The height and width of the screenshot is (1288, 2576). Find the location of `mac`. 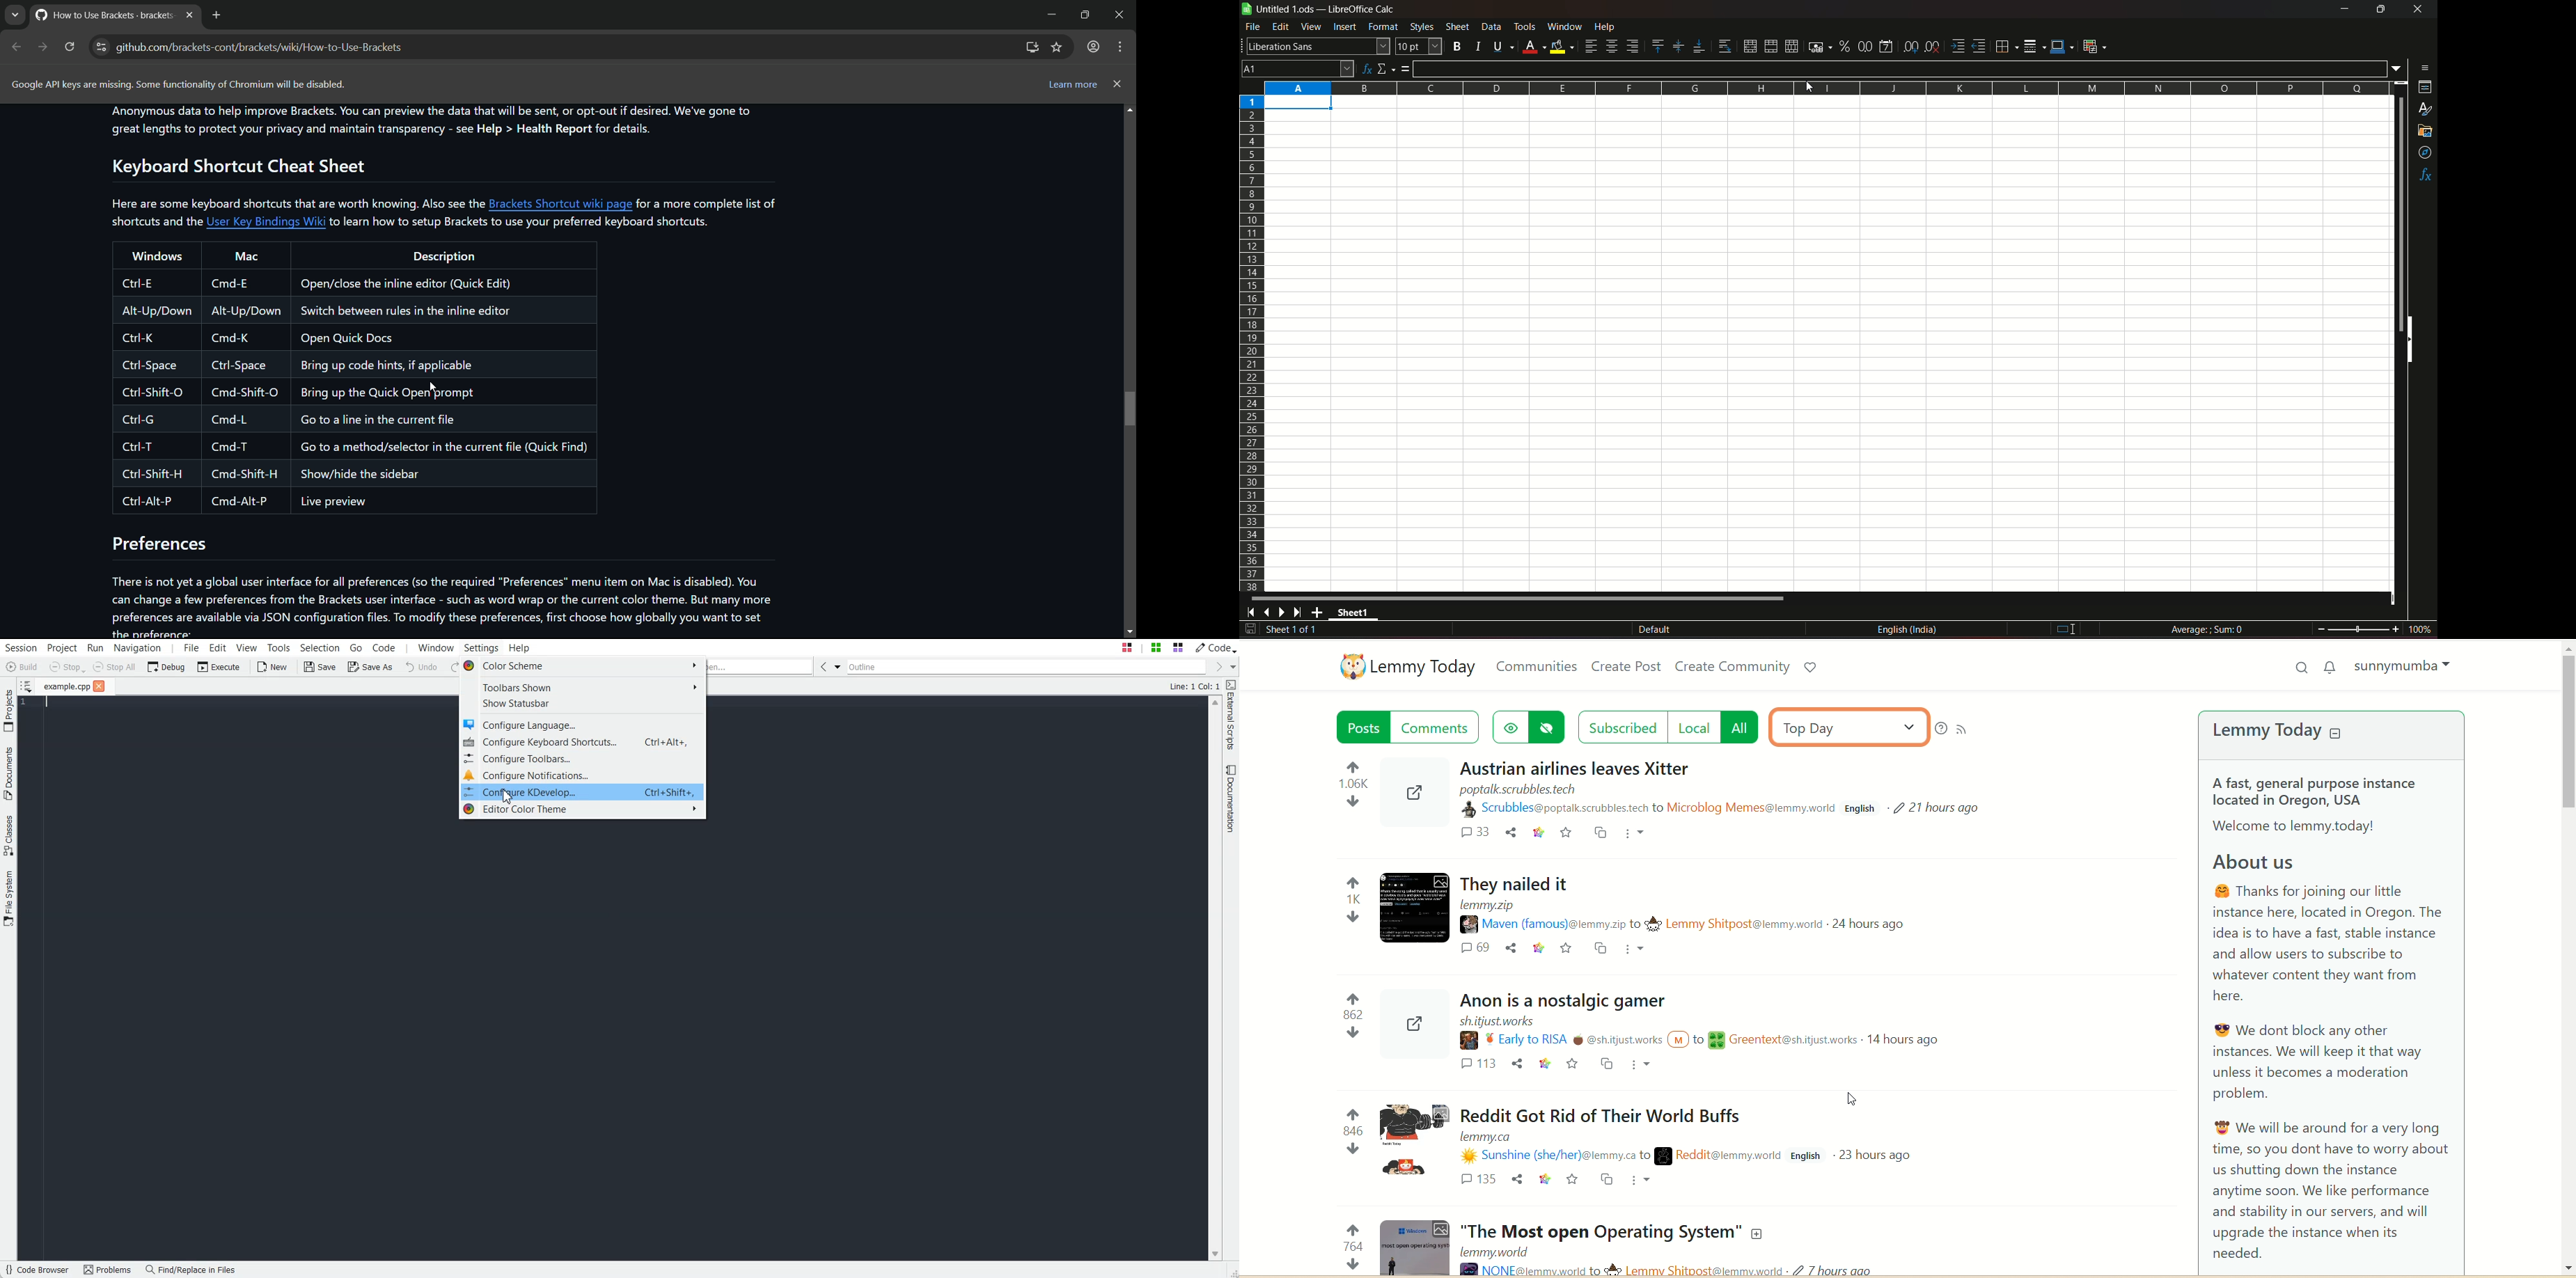

mac is located at coordinates (246, 256).